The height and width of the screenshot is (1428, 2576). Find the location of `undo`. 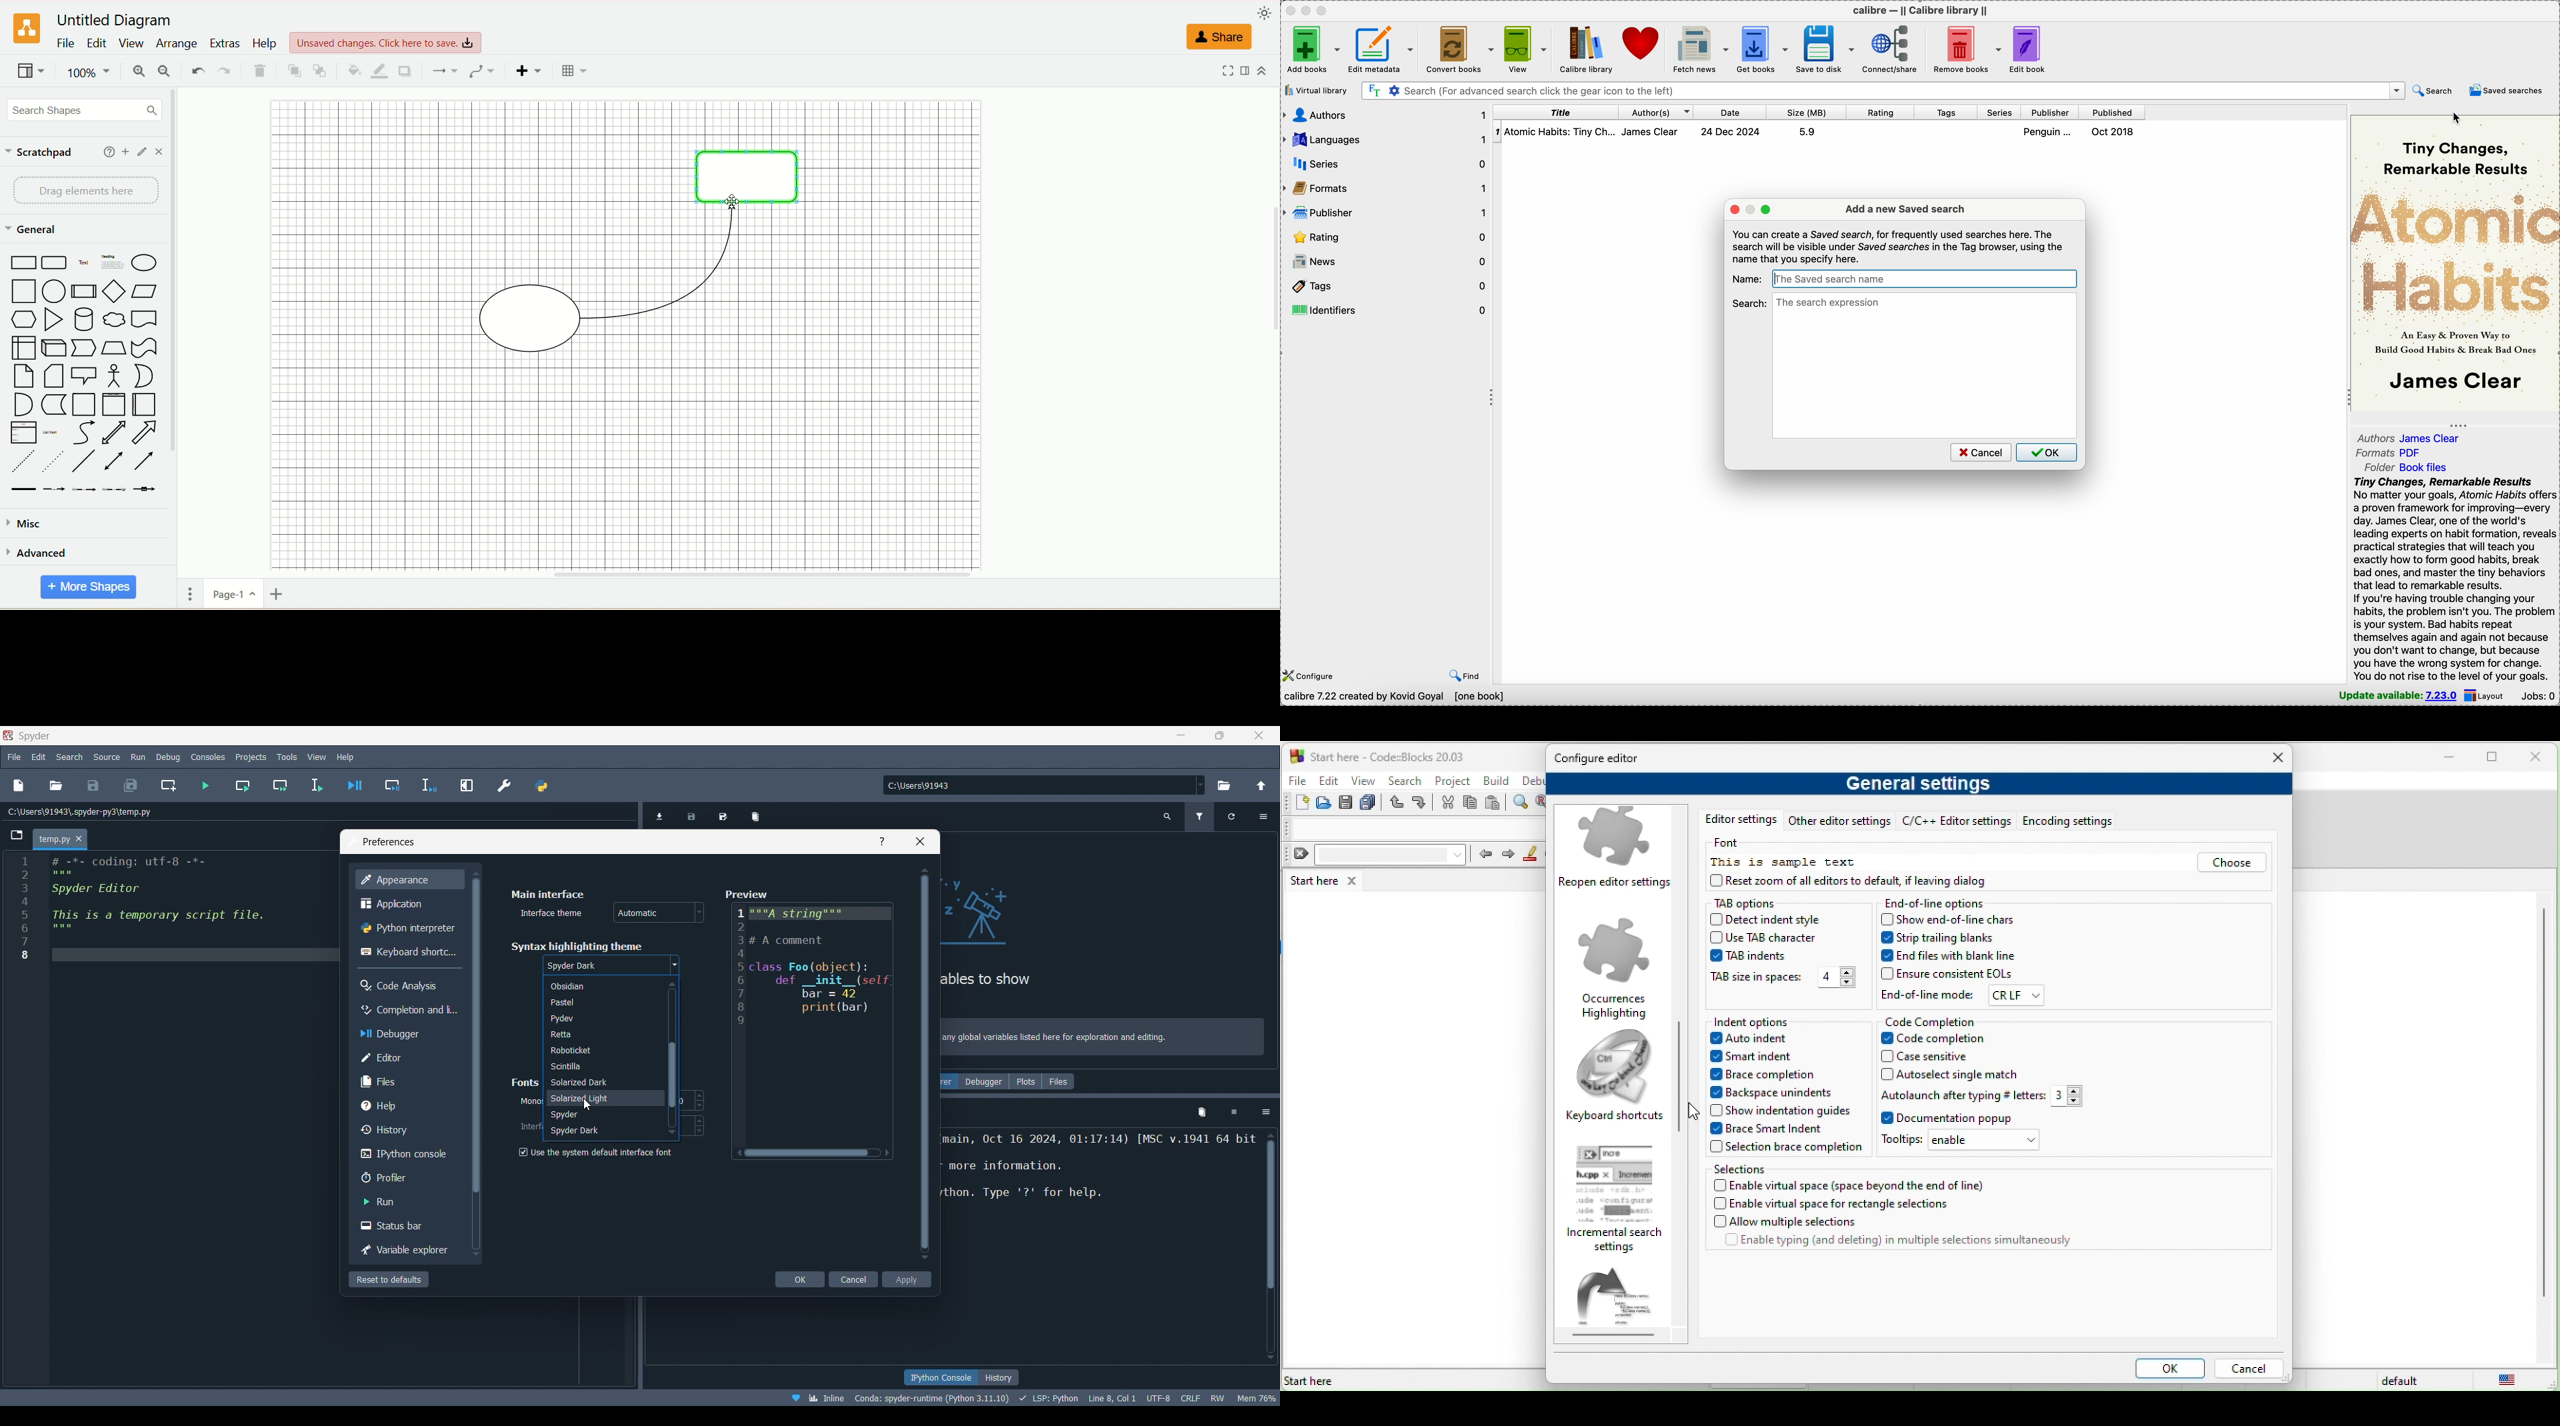

undo is located at coordinates (1398, 803).